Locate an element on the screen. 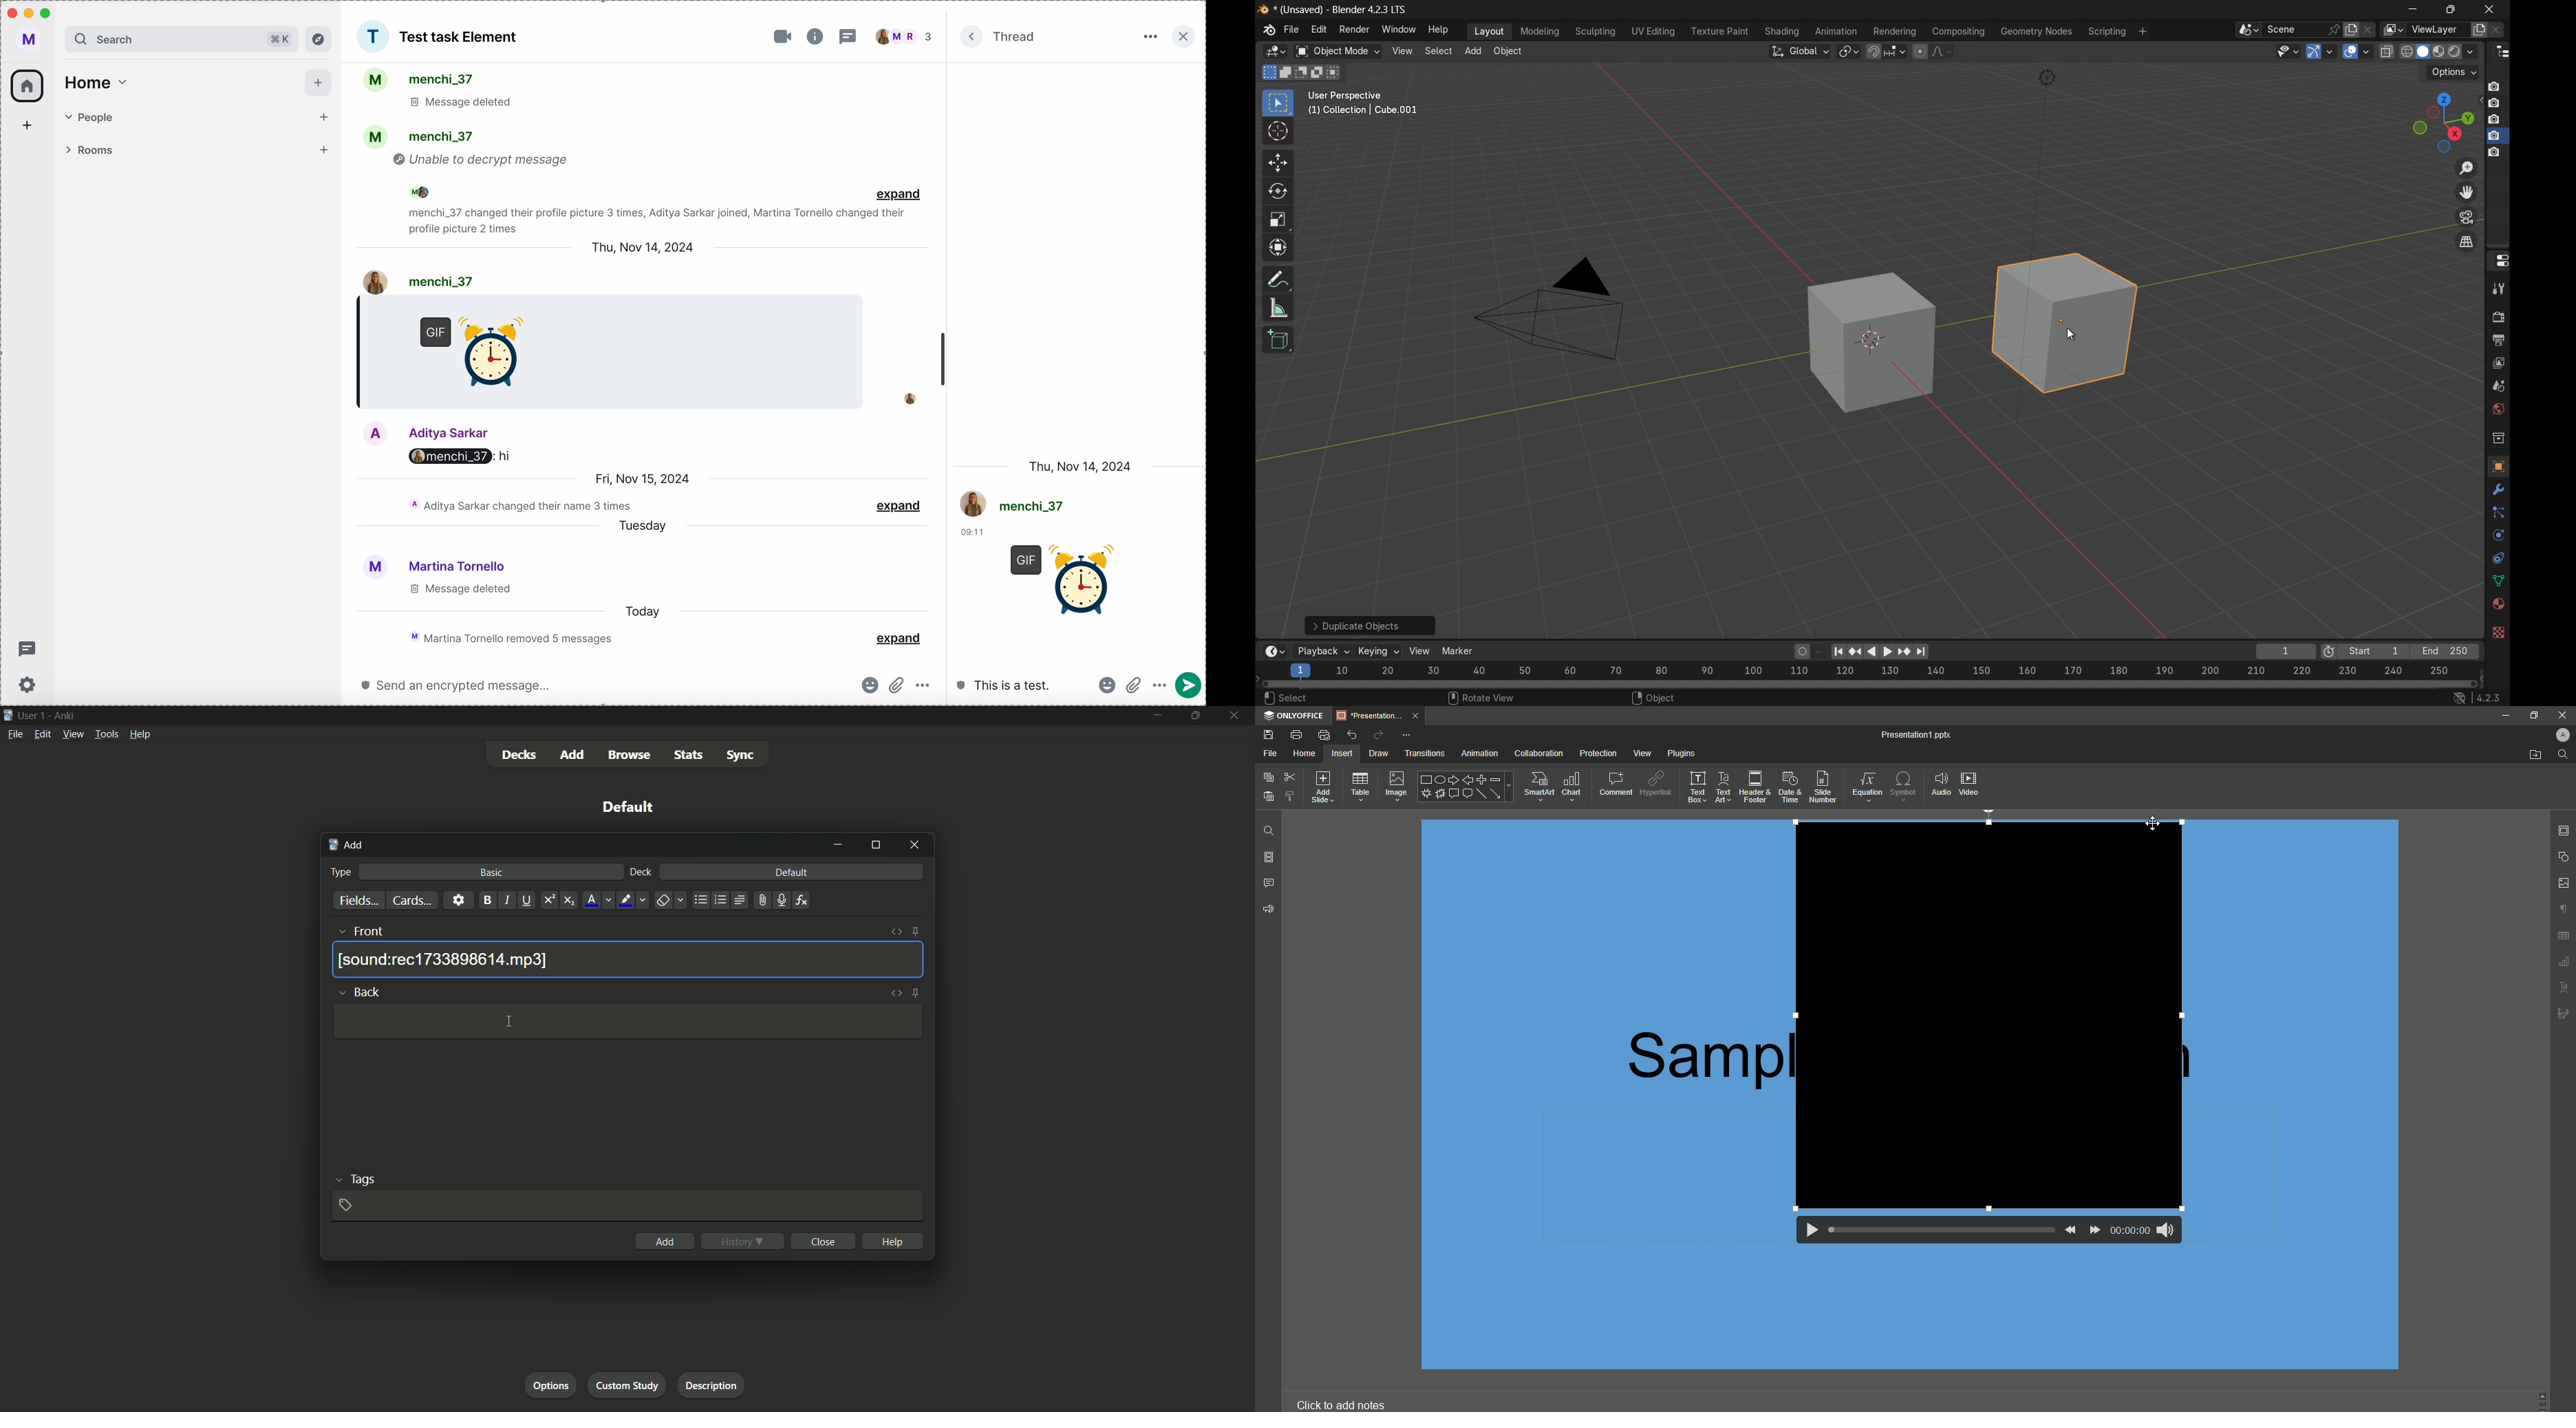 This screenshot has width=2576, height=1428. Before Screen is located at coordinates (1837, 649).